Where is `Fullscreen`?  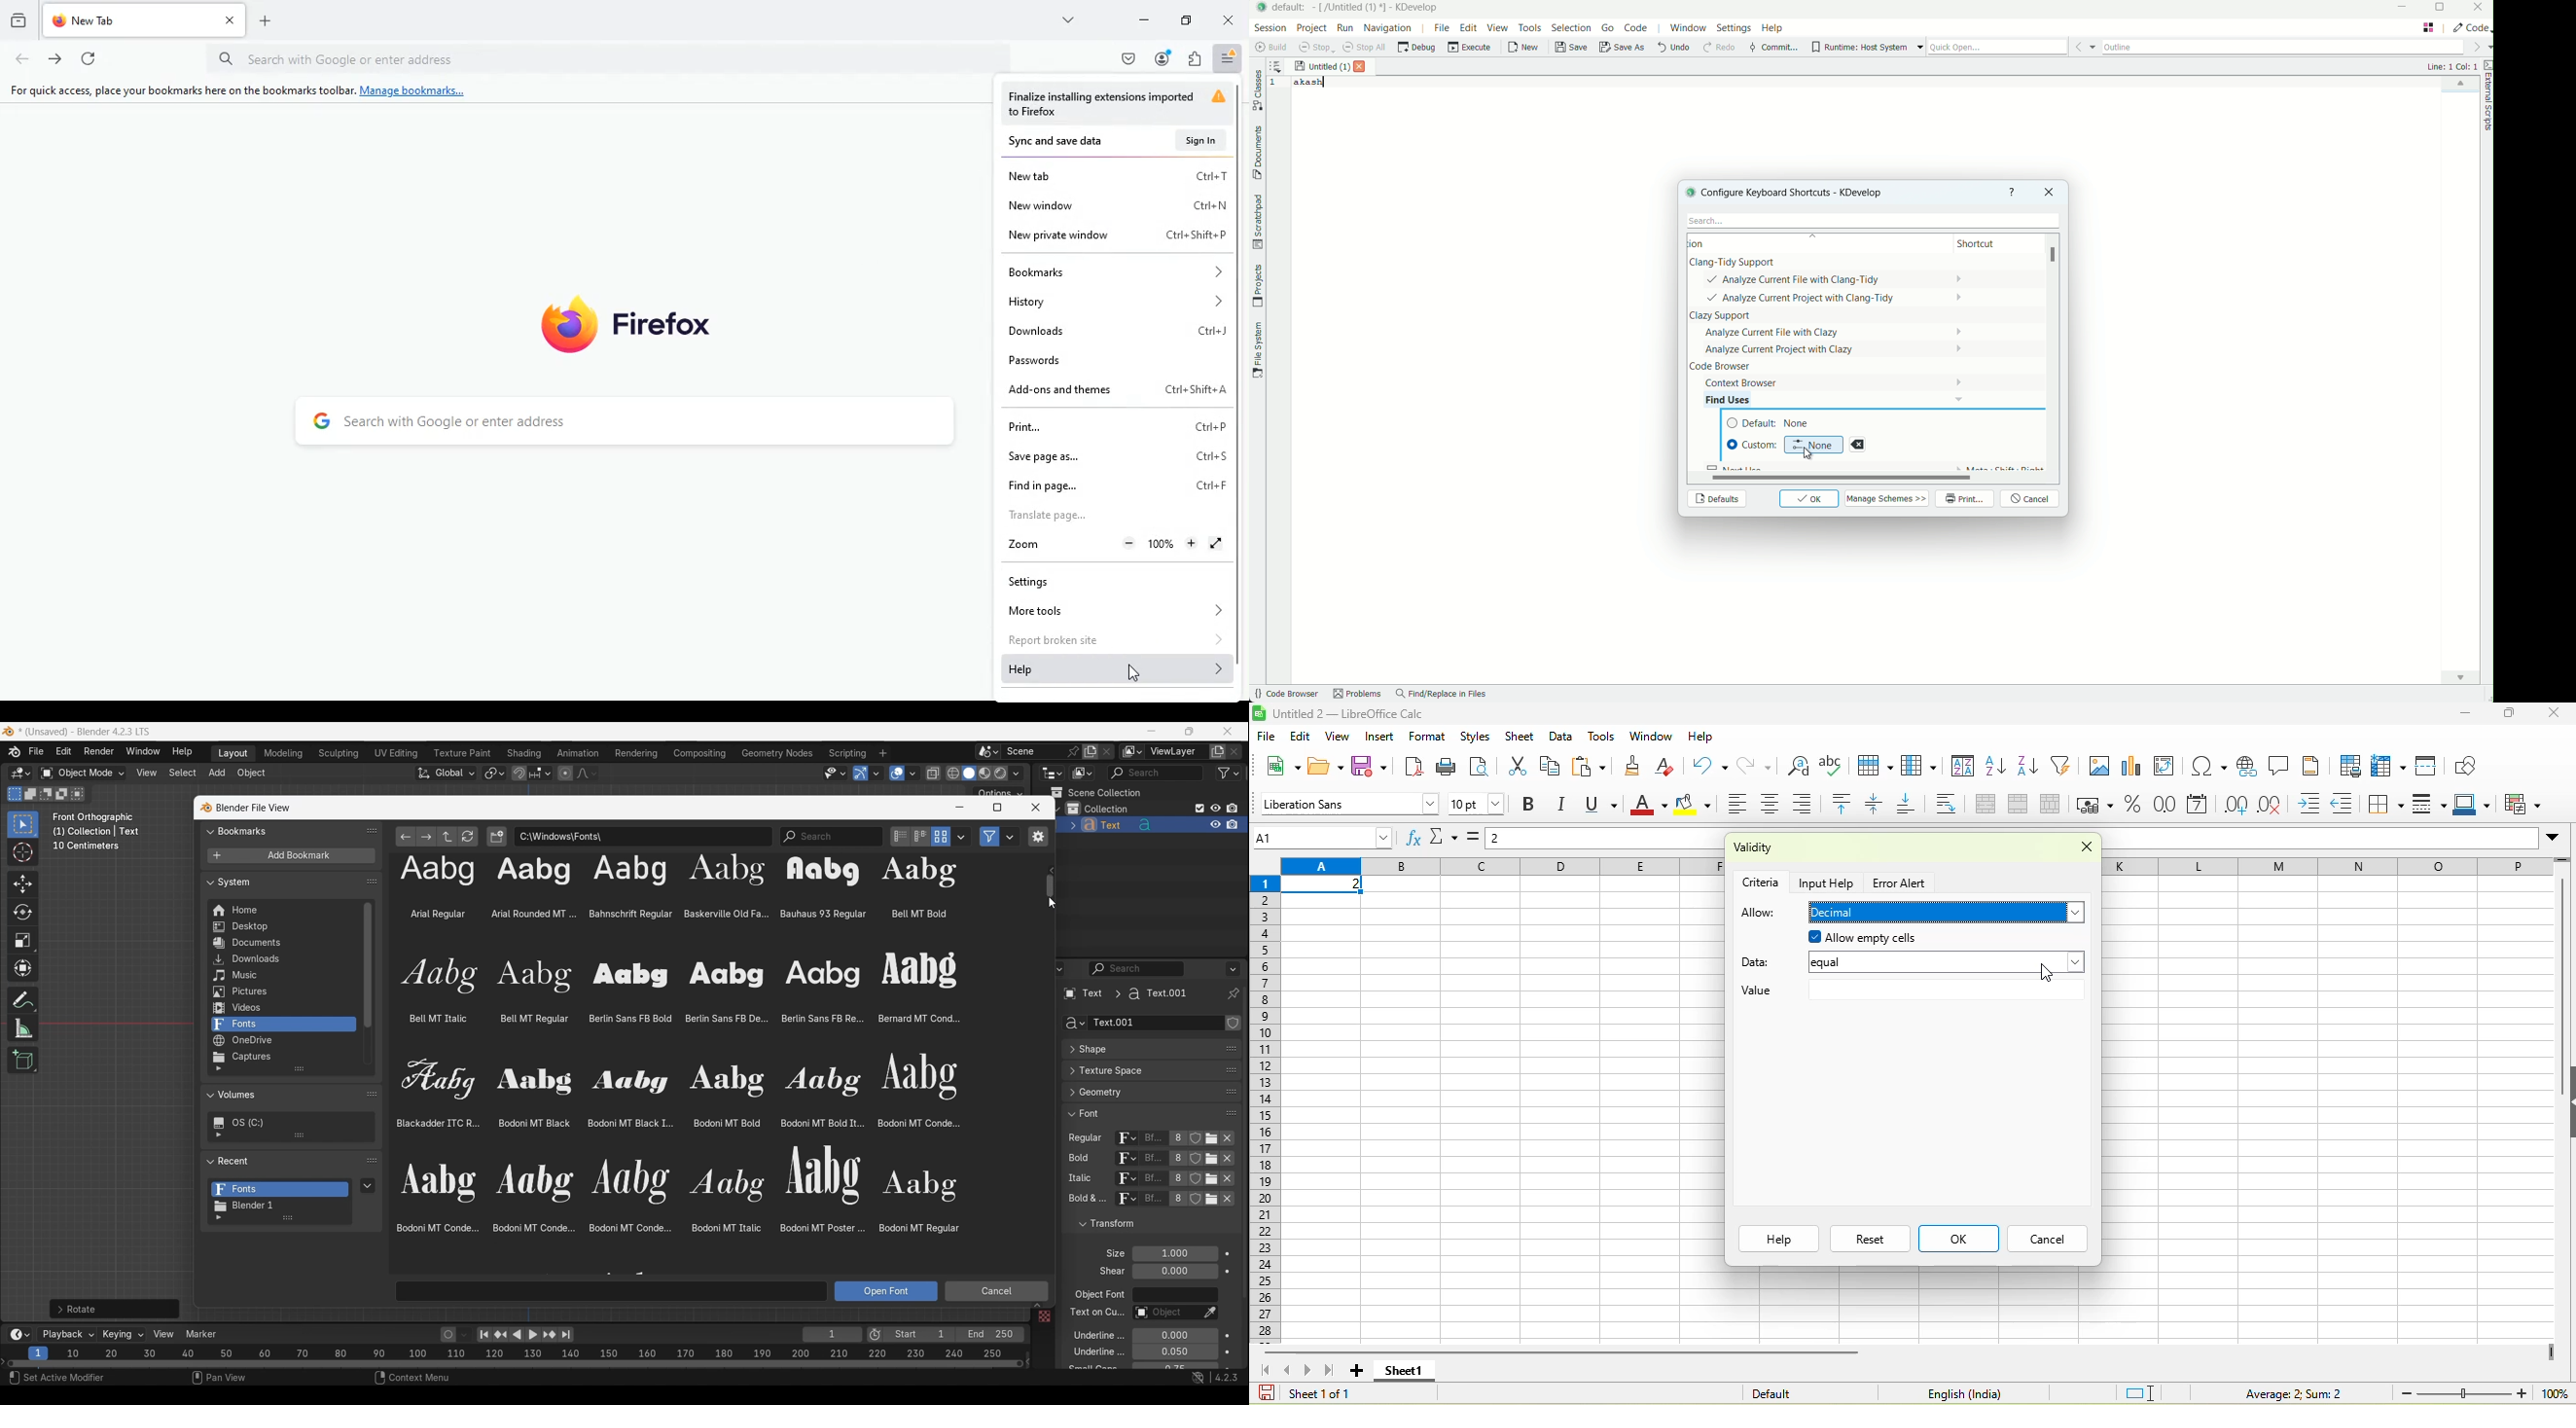
Fullscreen is located at coordinates (1219, 543).